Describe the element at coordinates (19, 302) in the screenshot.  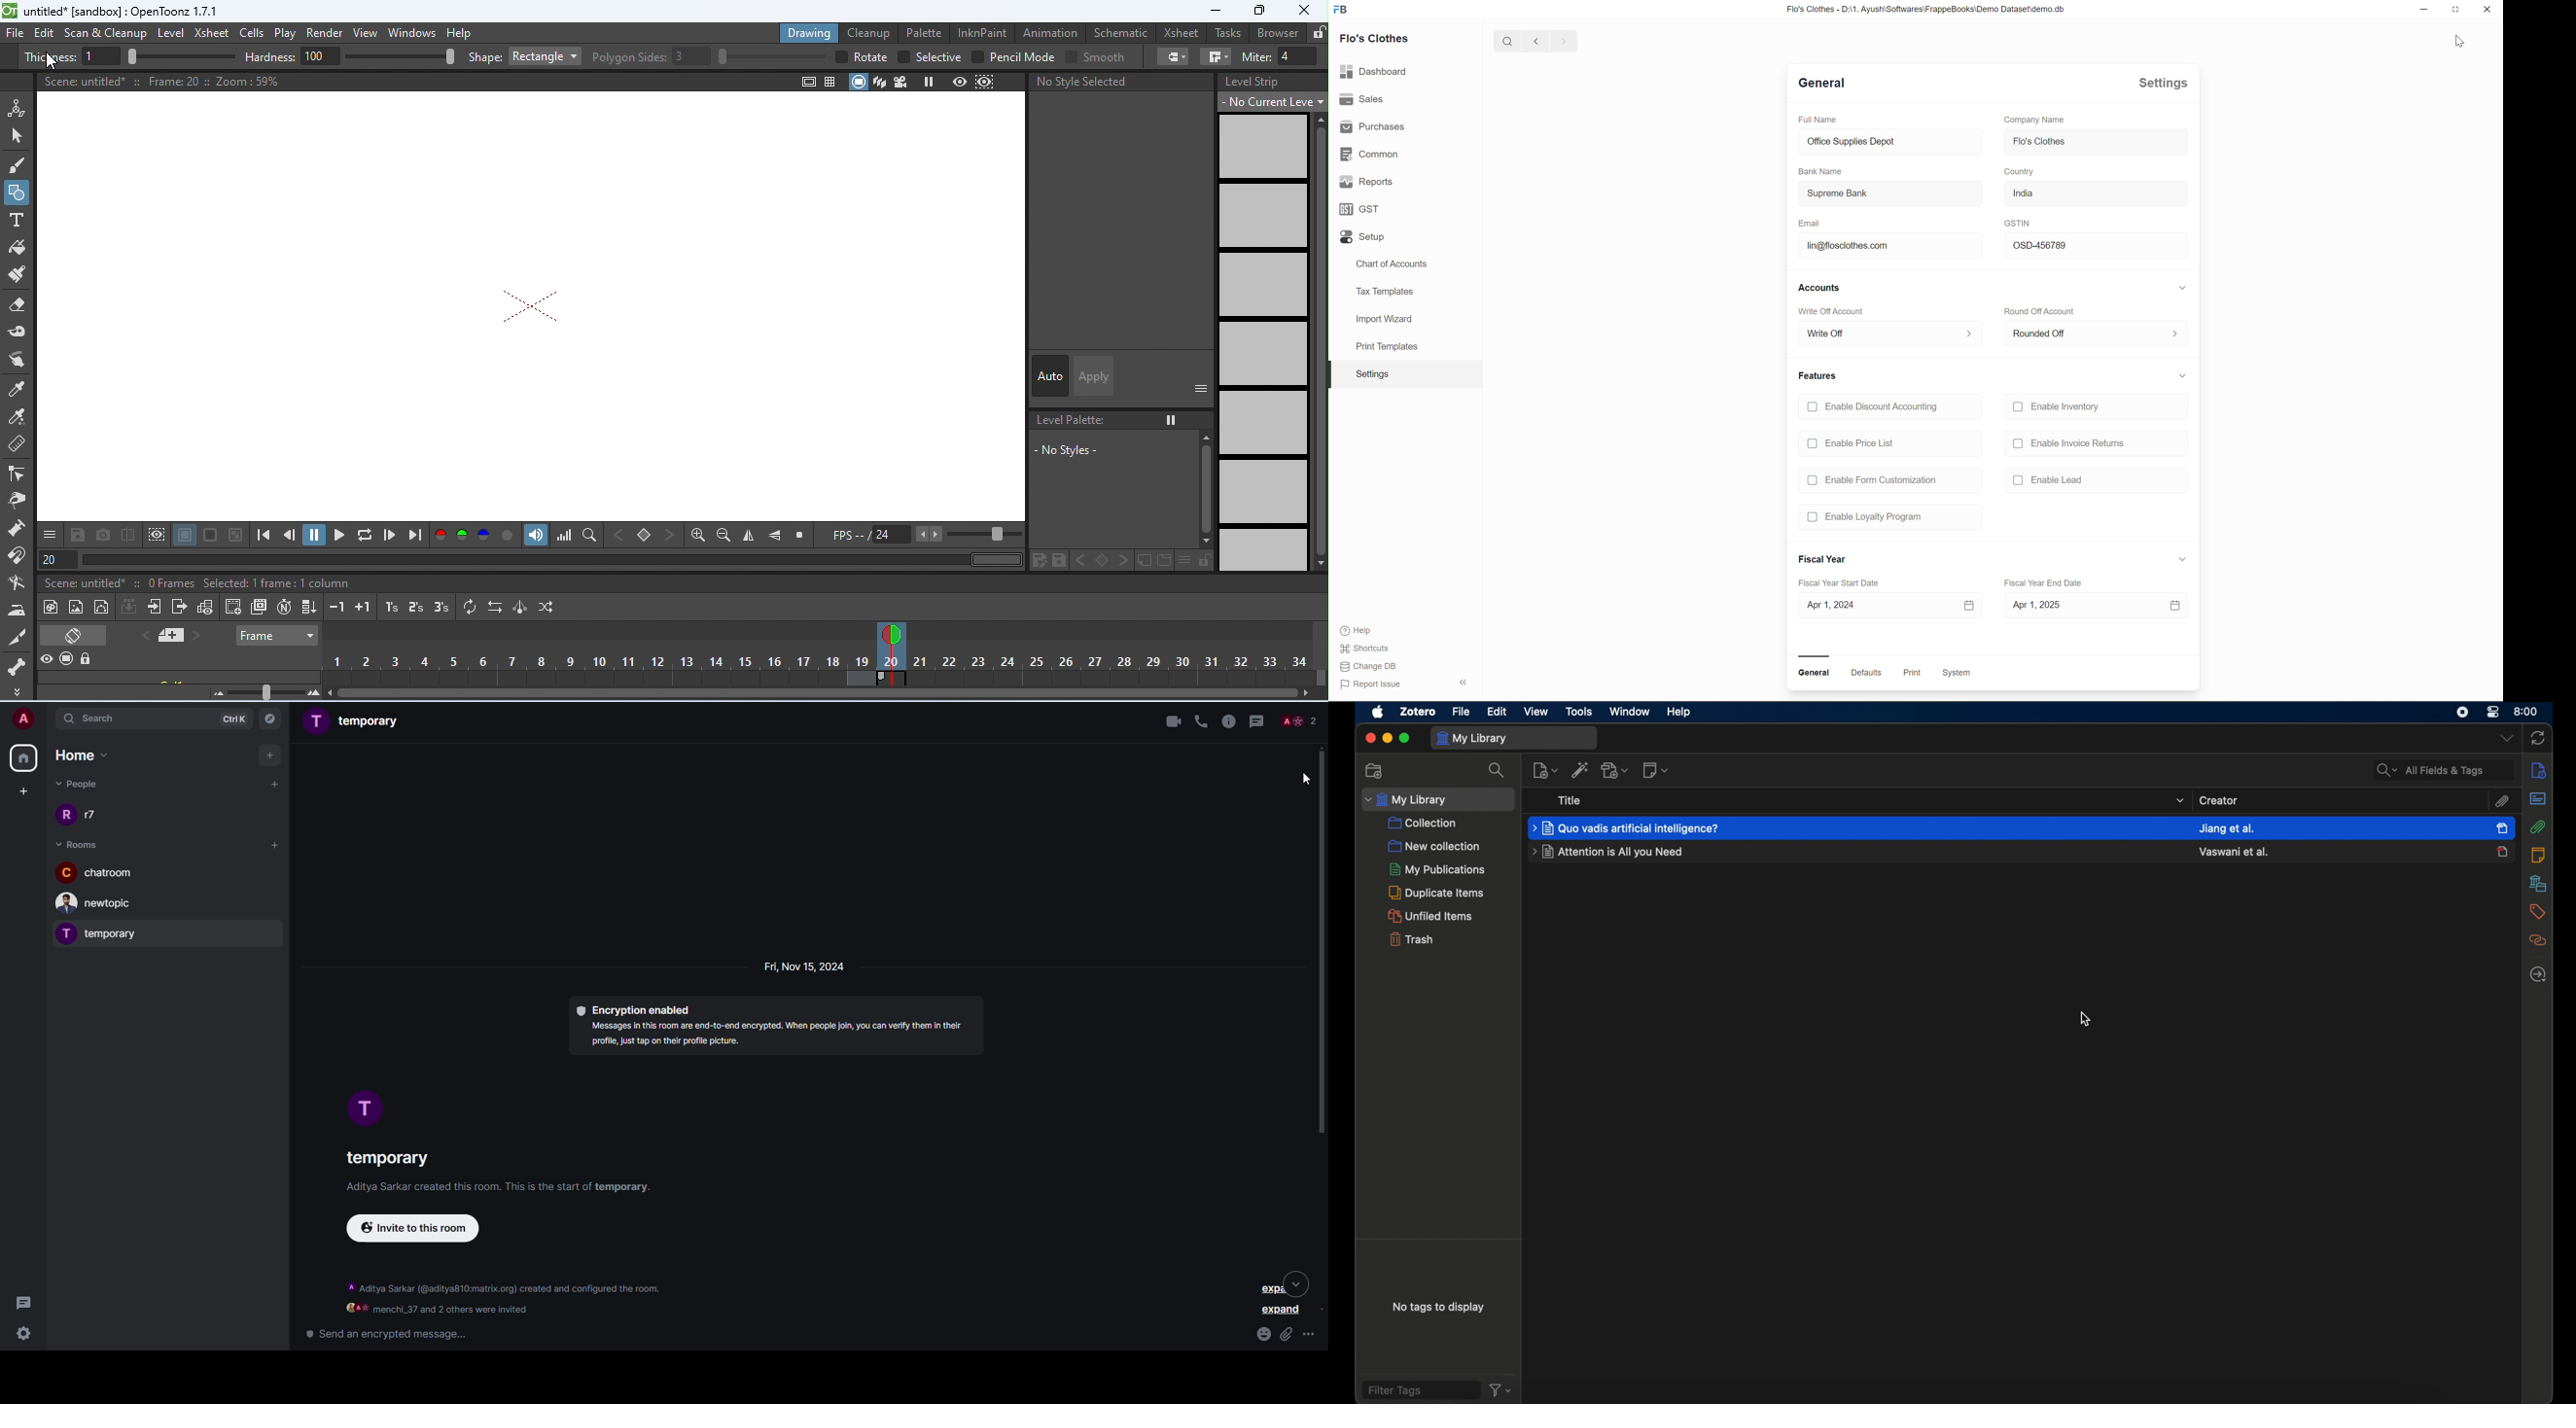
I see `eraser` at that location.